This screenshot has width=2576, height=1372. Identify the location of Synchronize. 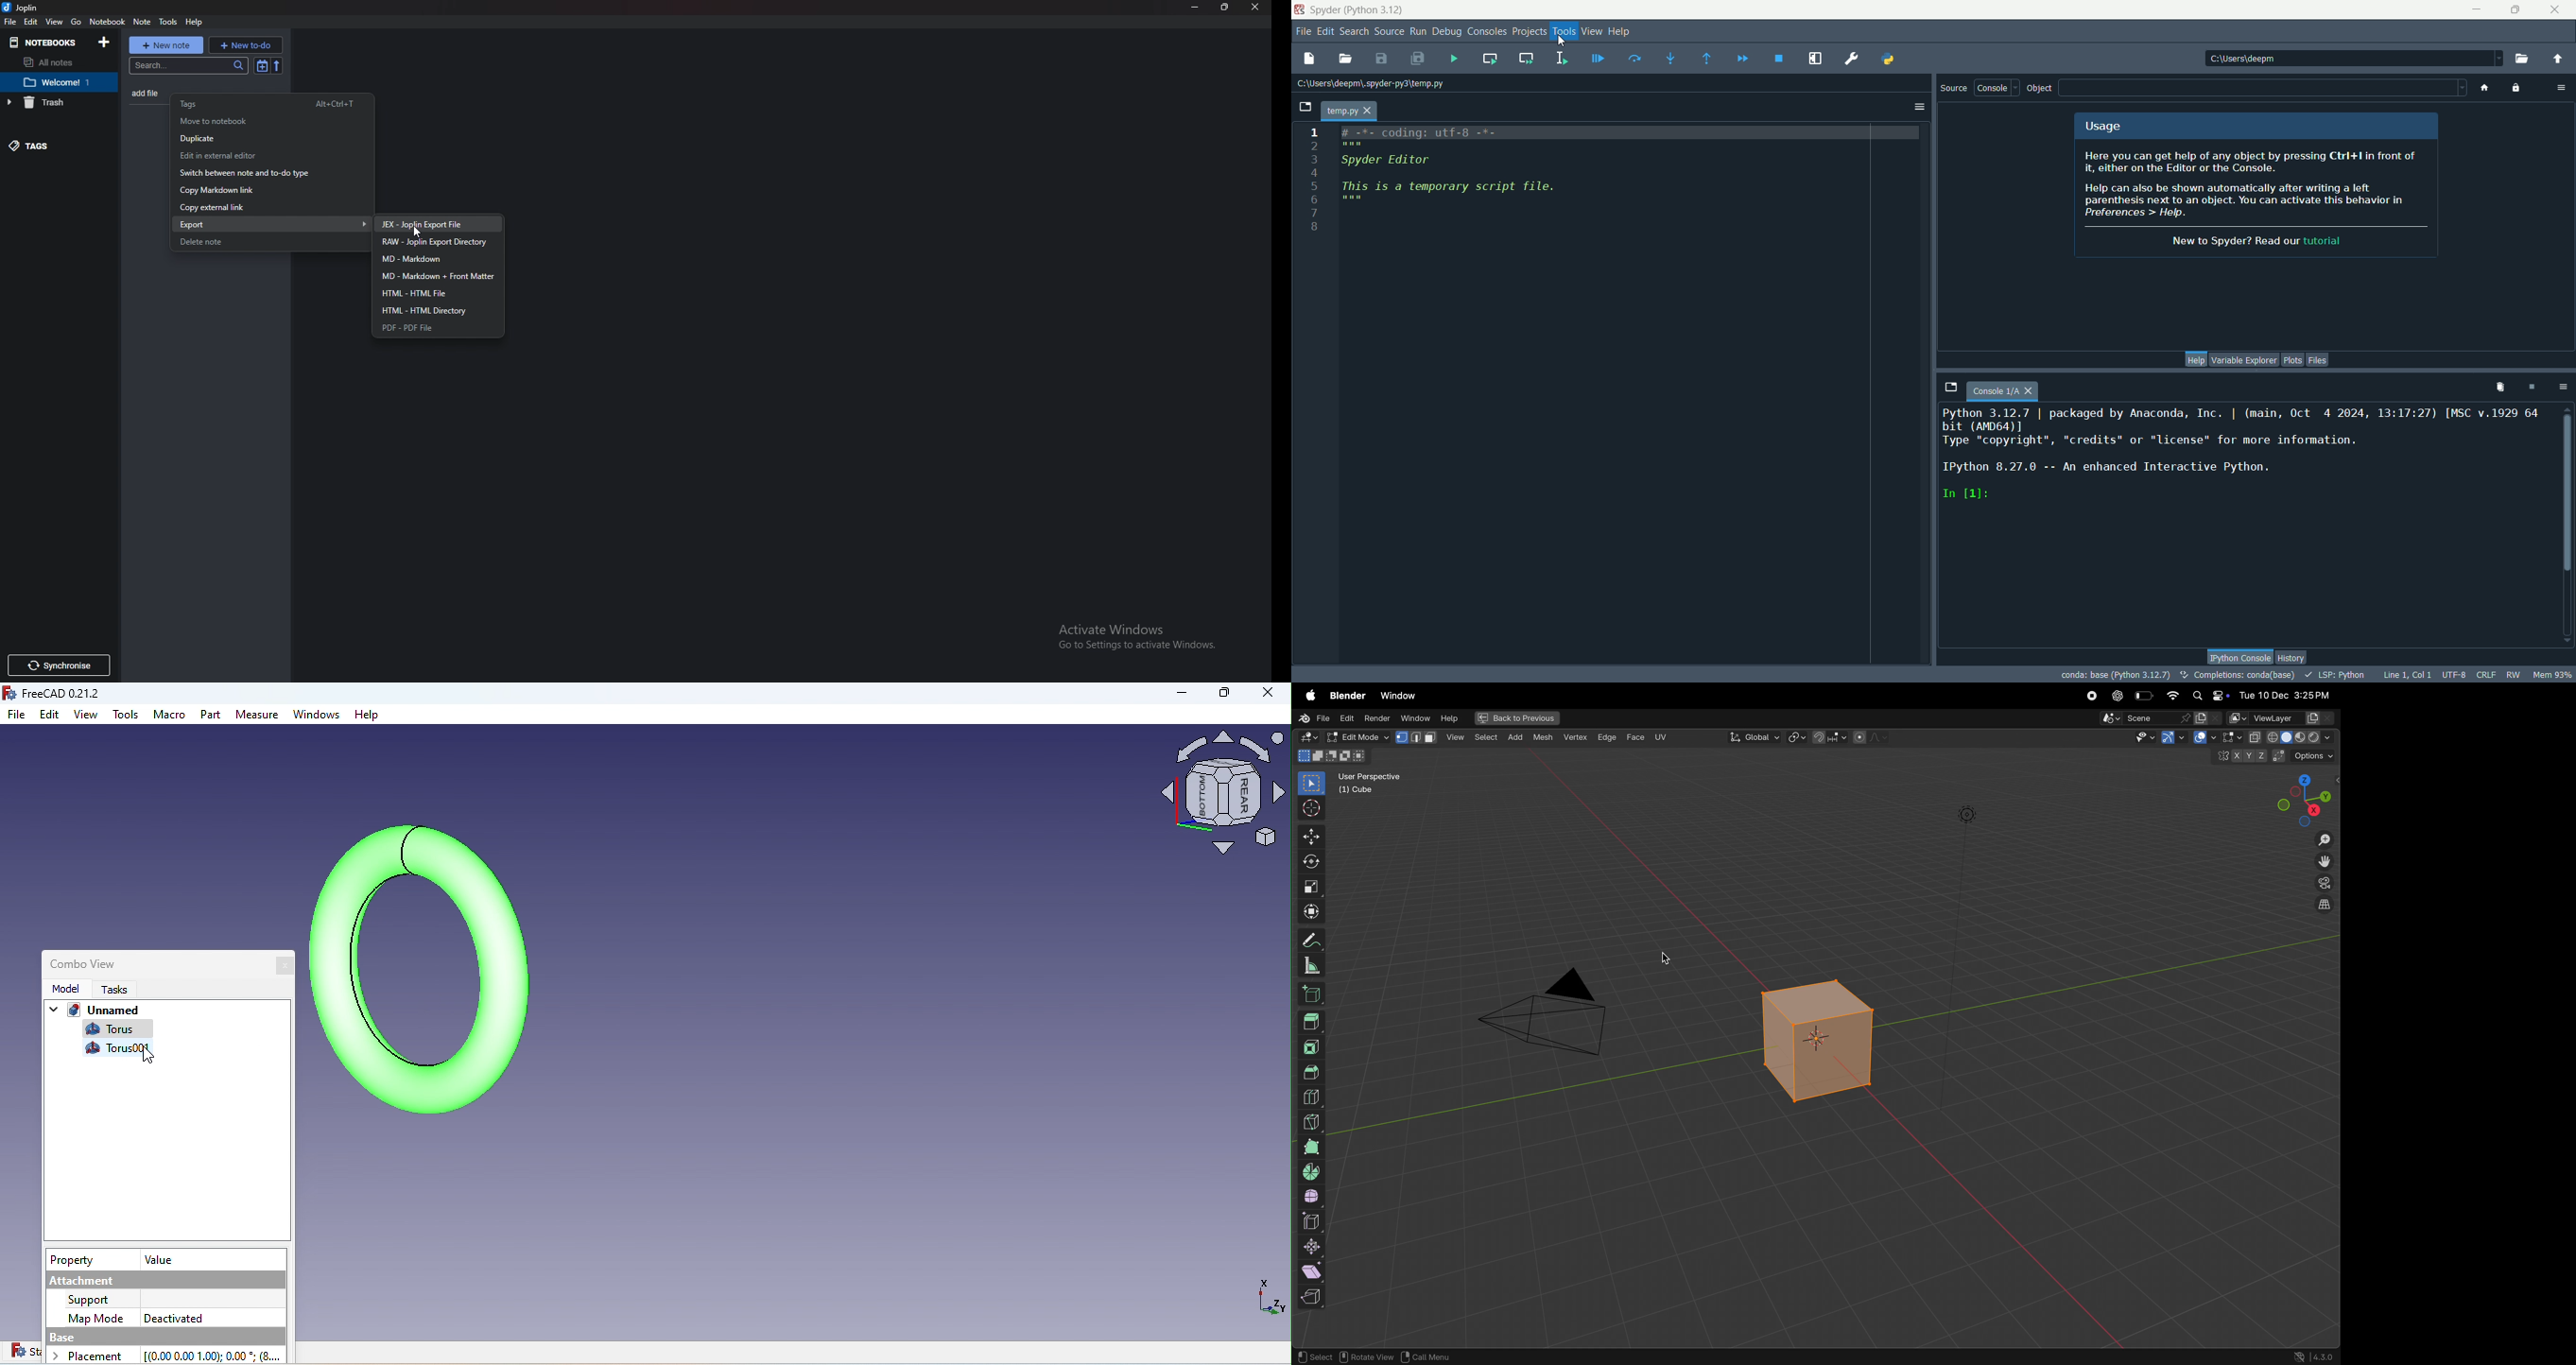
(60, 665).